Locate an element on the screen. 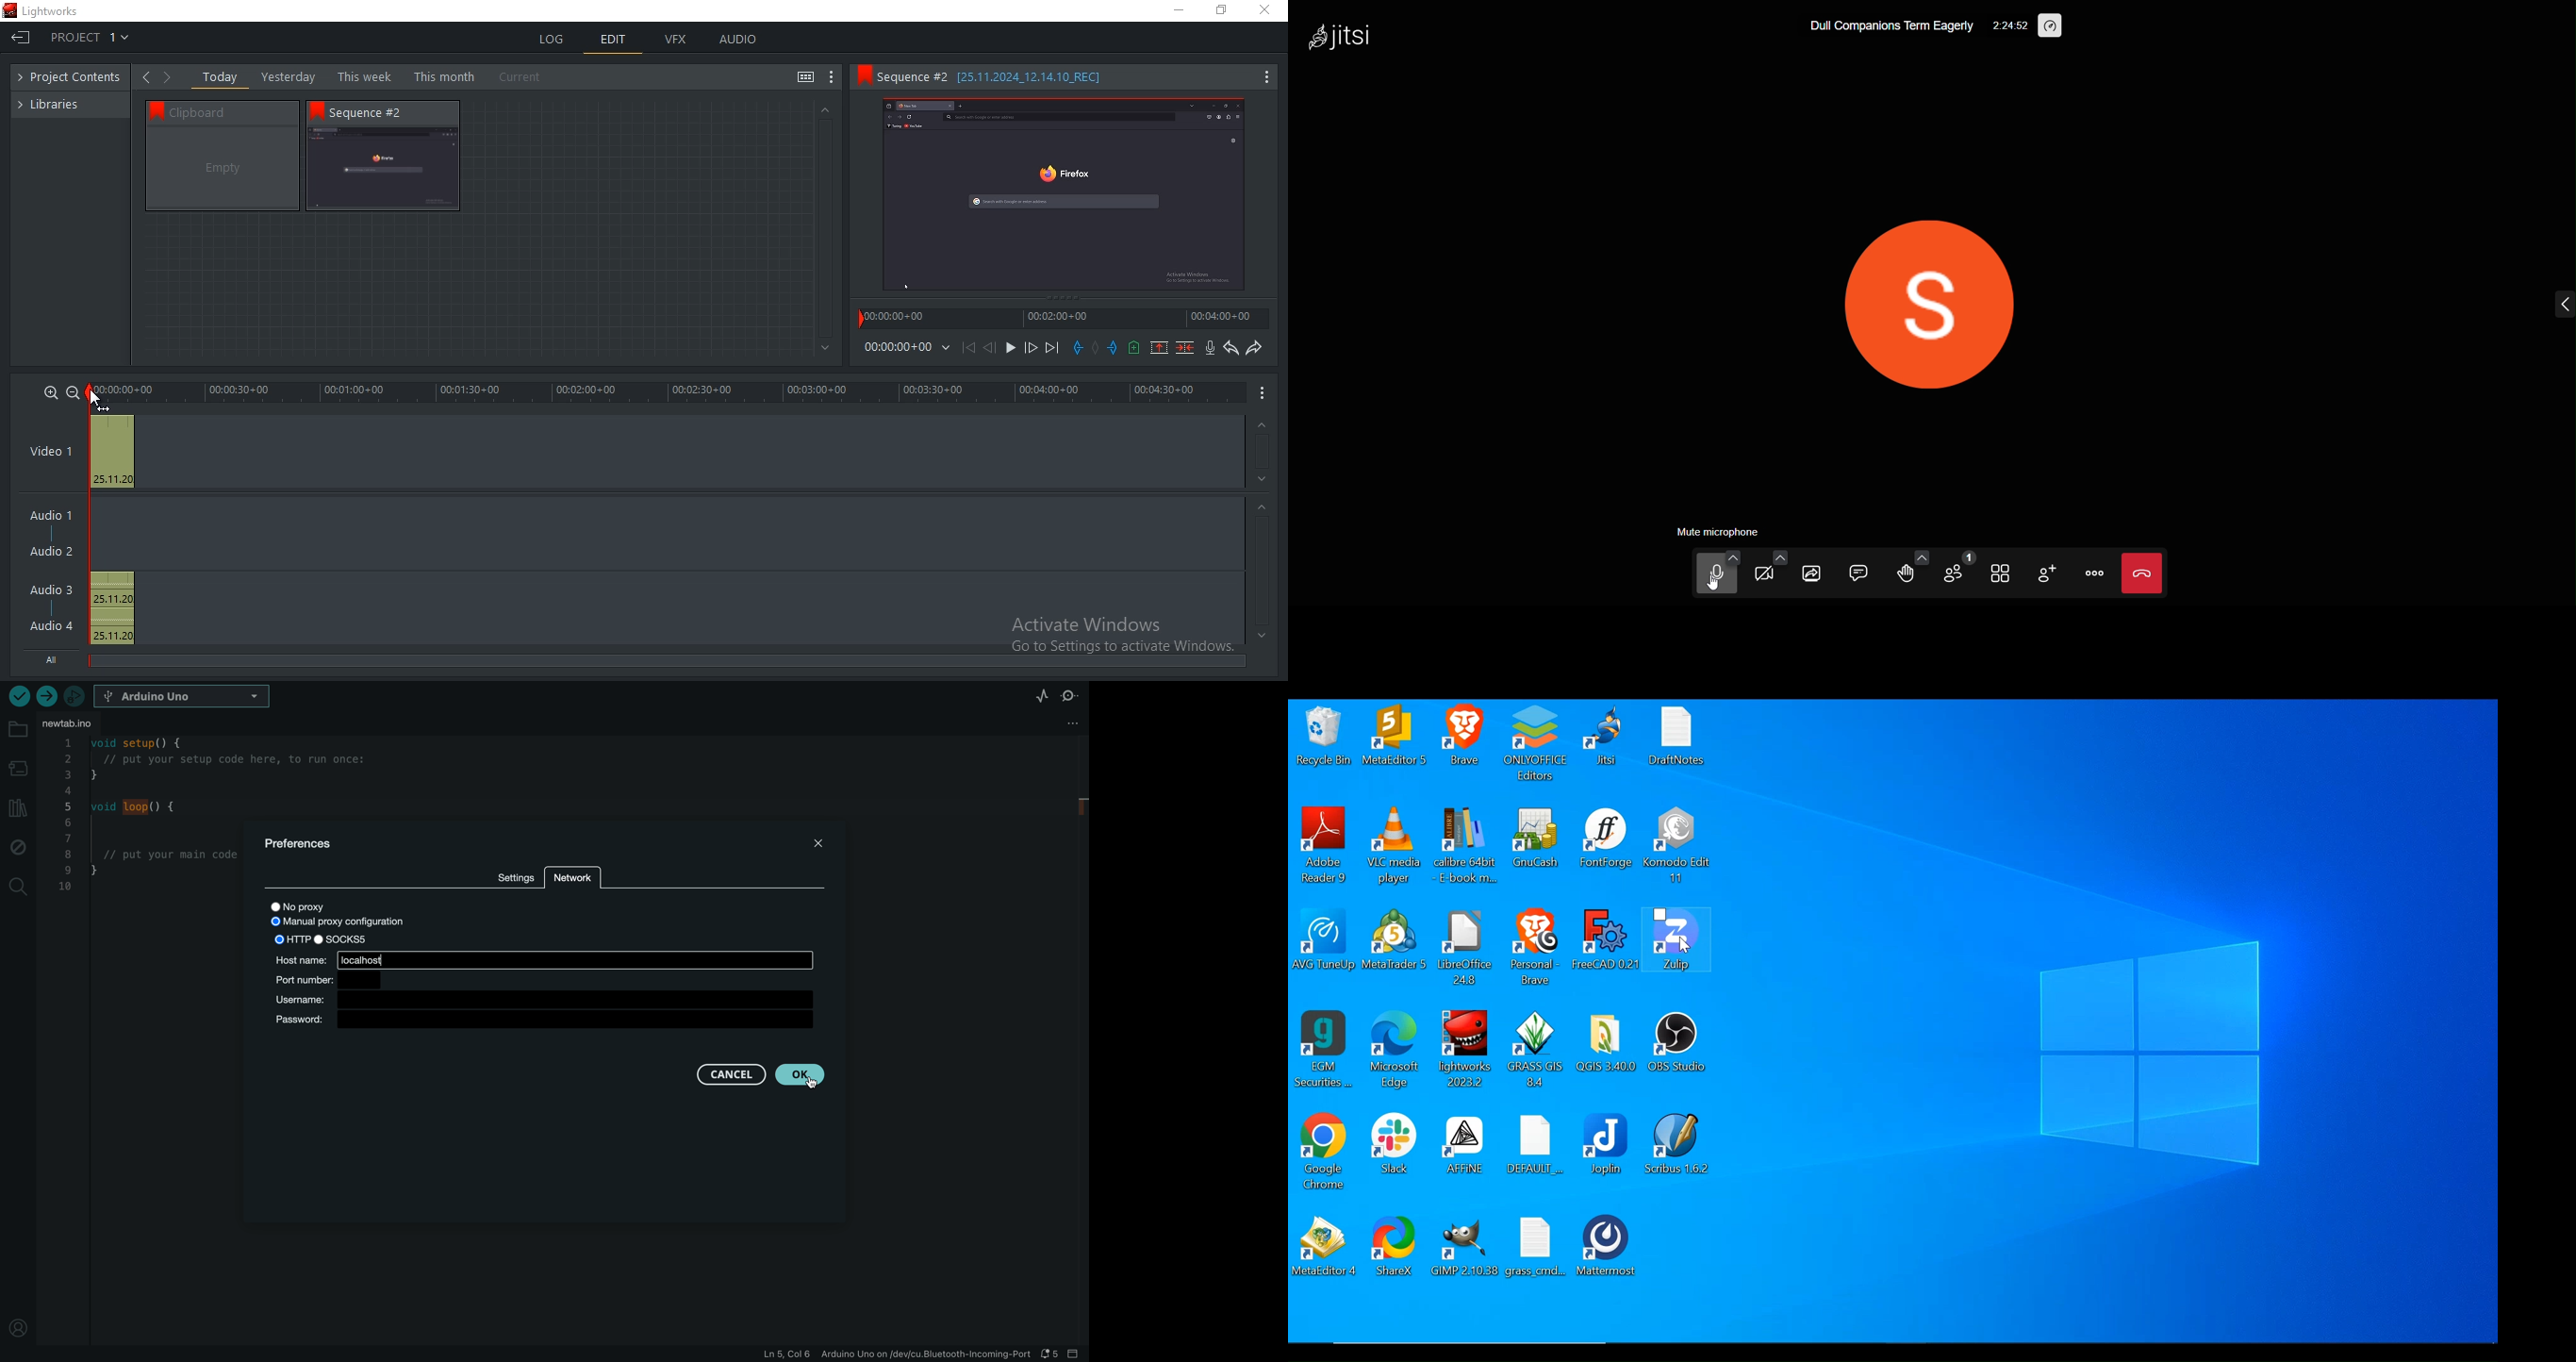 The image size is (2576, 1372). Lightworks is located at coordinates (51, 11).